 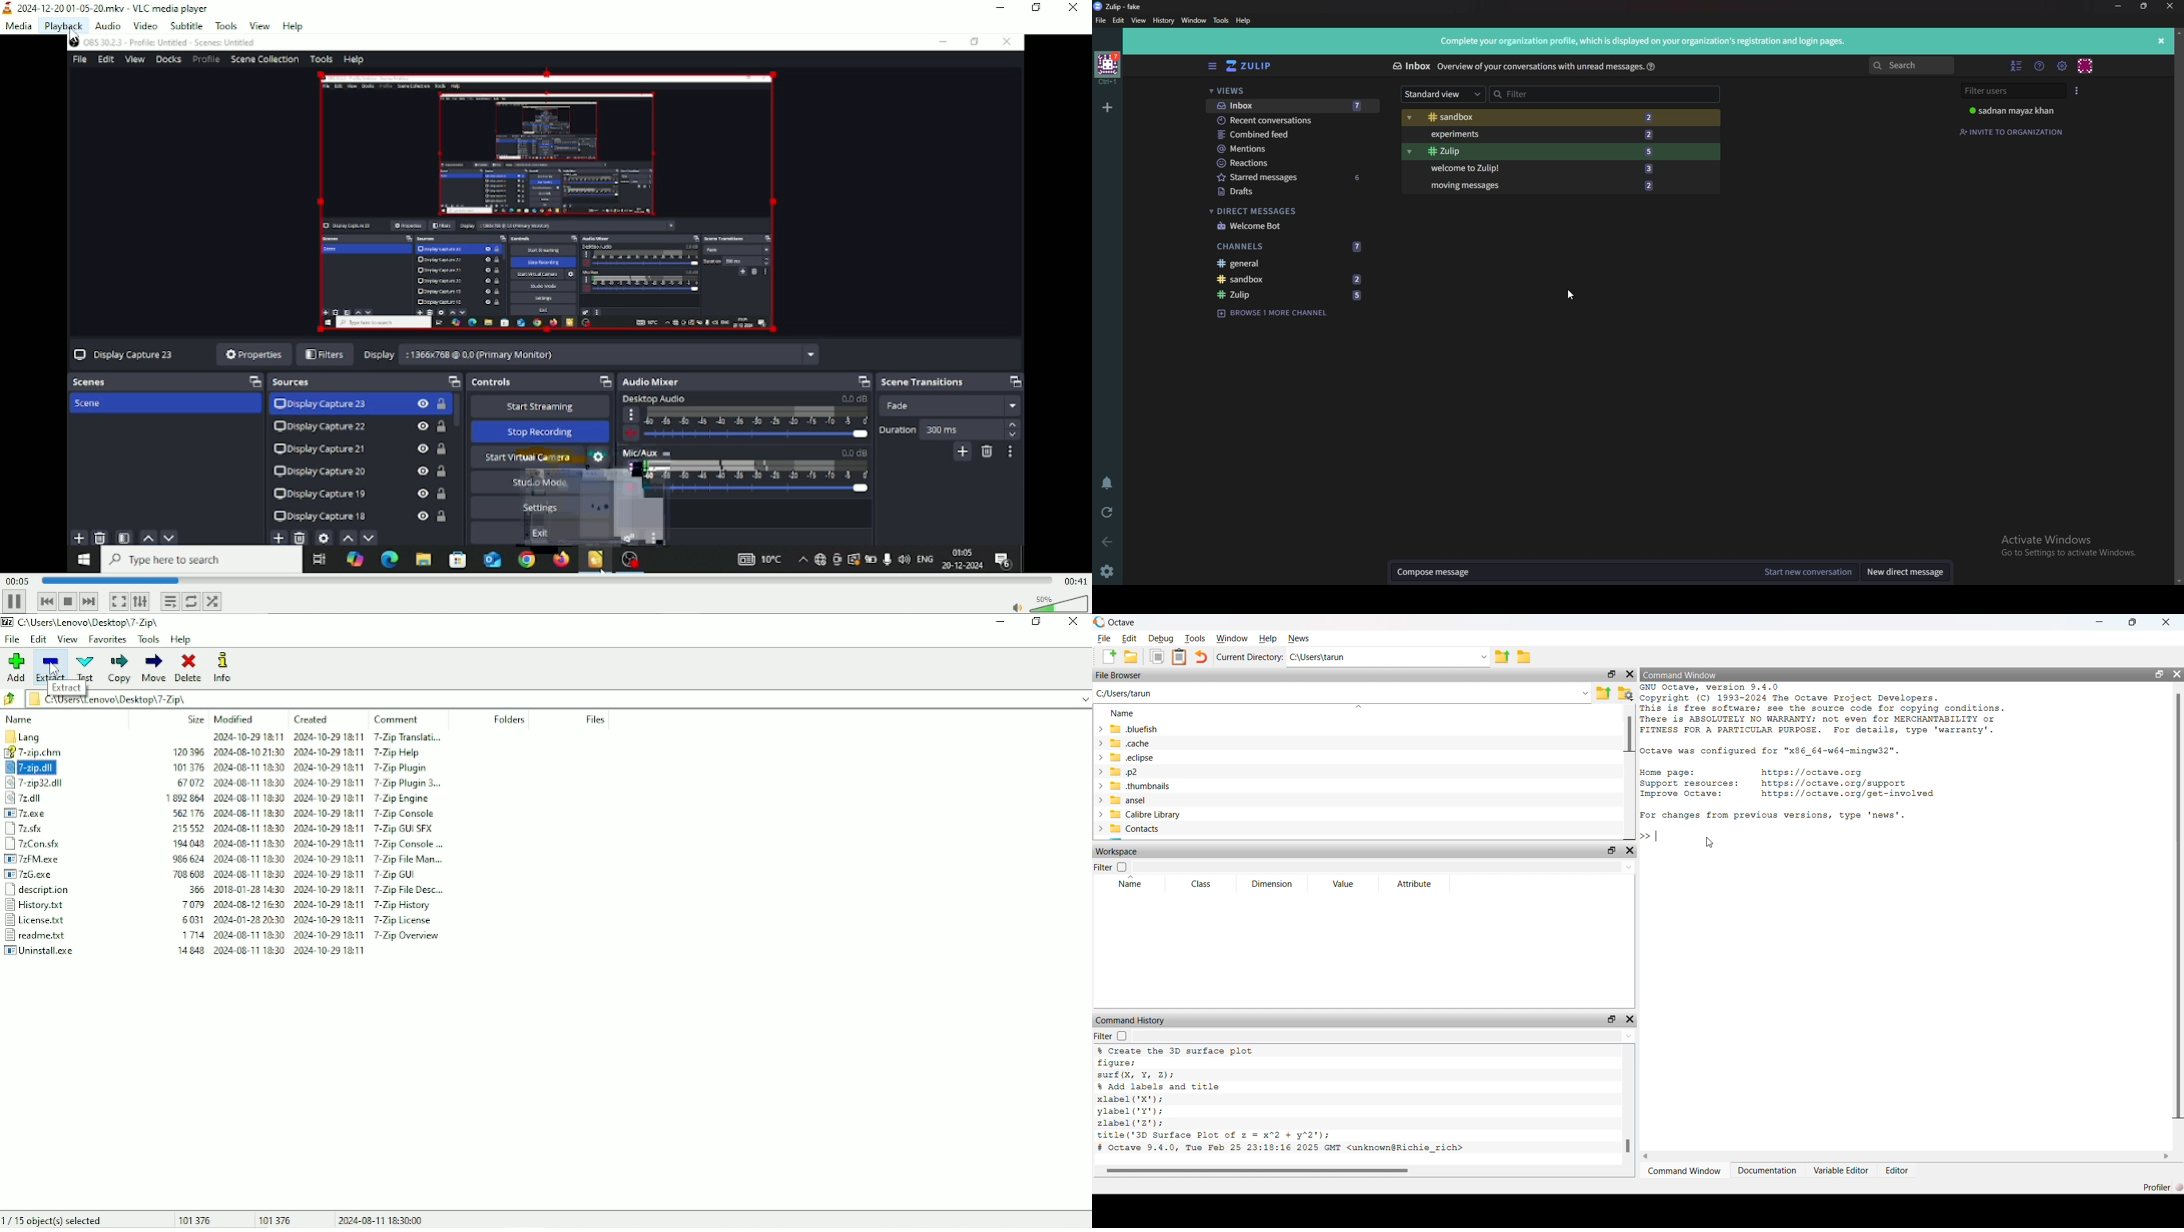 What do you see at coordinates (1178, 656) in the screenshot?
I see `Clipboard` at bounding box center [1178, 656].